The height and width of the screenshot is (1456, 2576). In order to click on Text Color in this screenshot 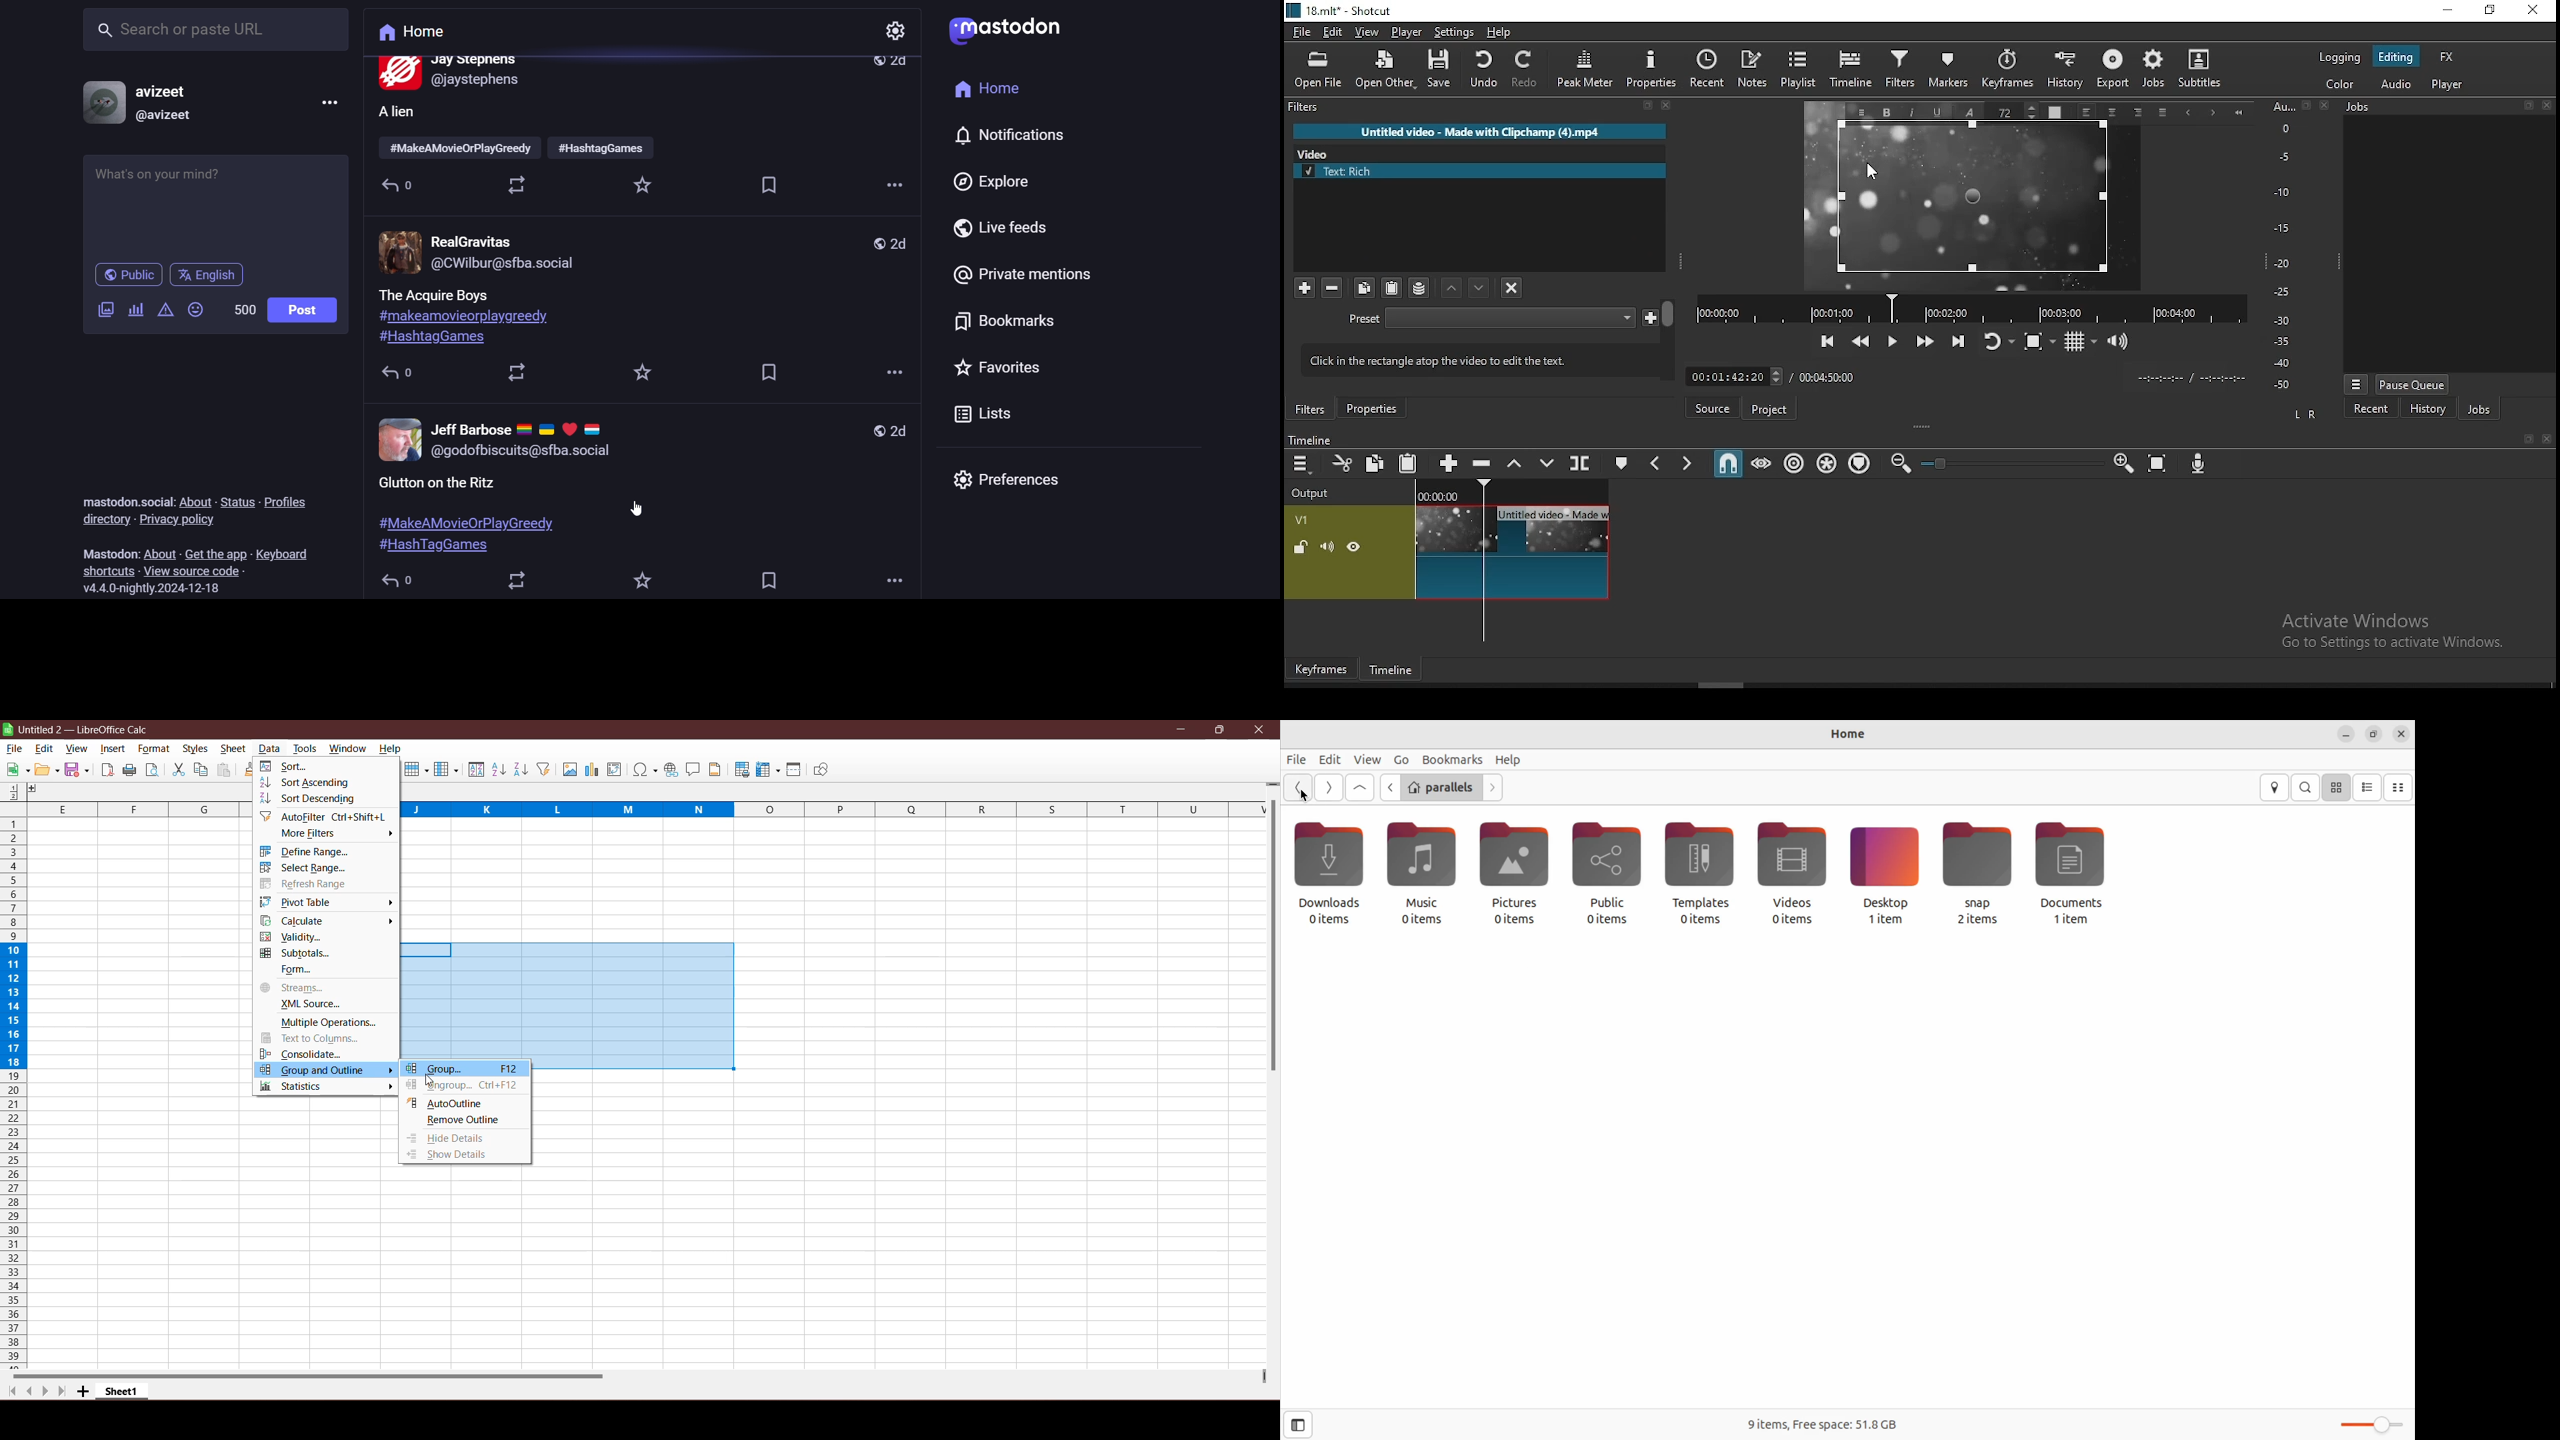, I will do `click(2054, 111)`.